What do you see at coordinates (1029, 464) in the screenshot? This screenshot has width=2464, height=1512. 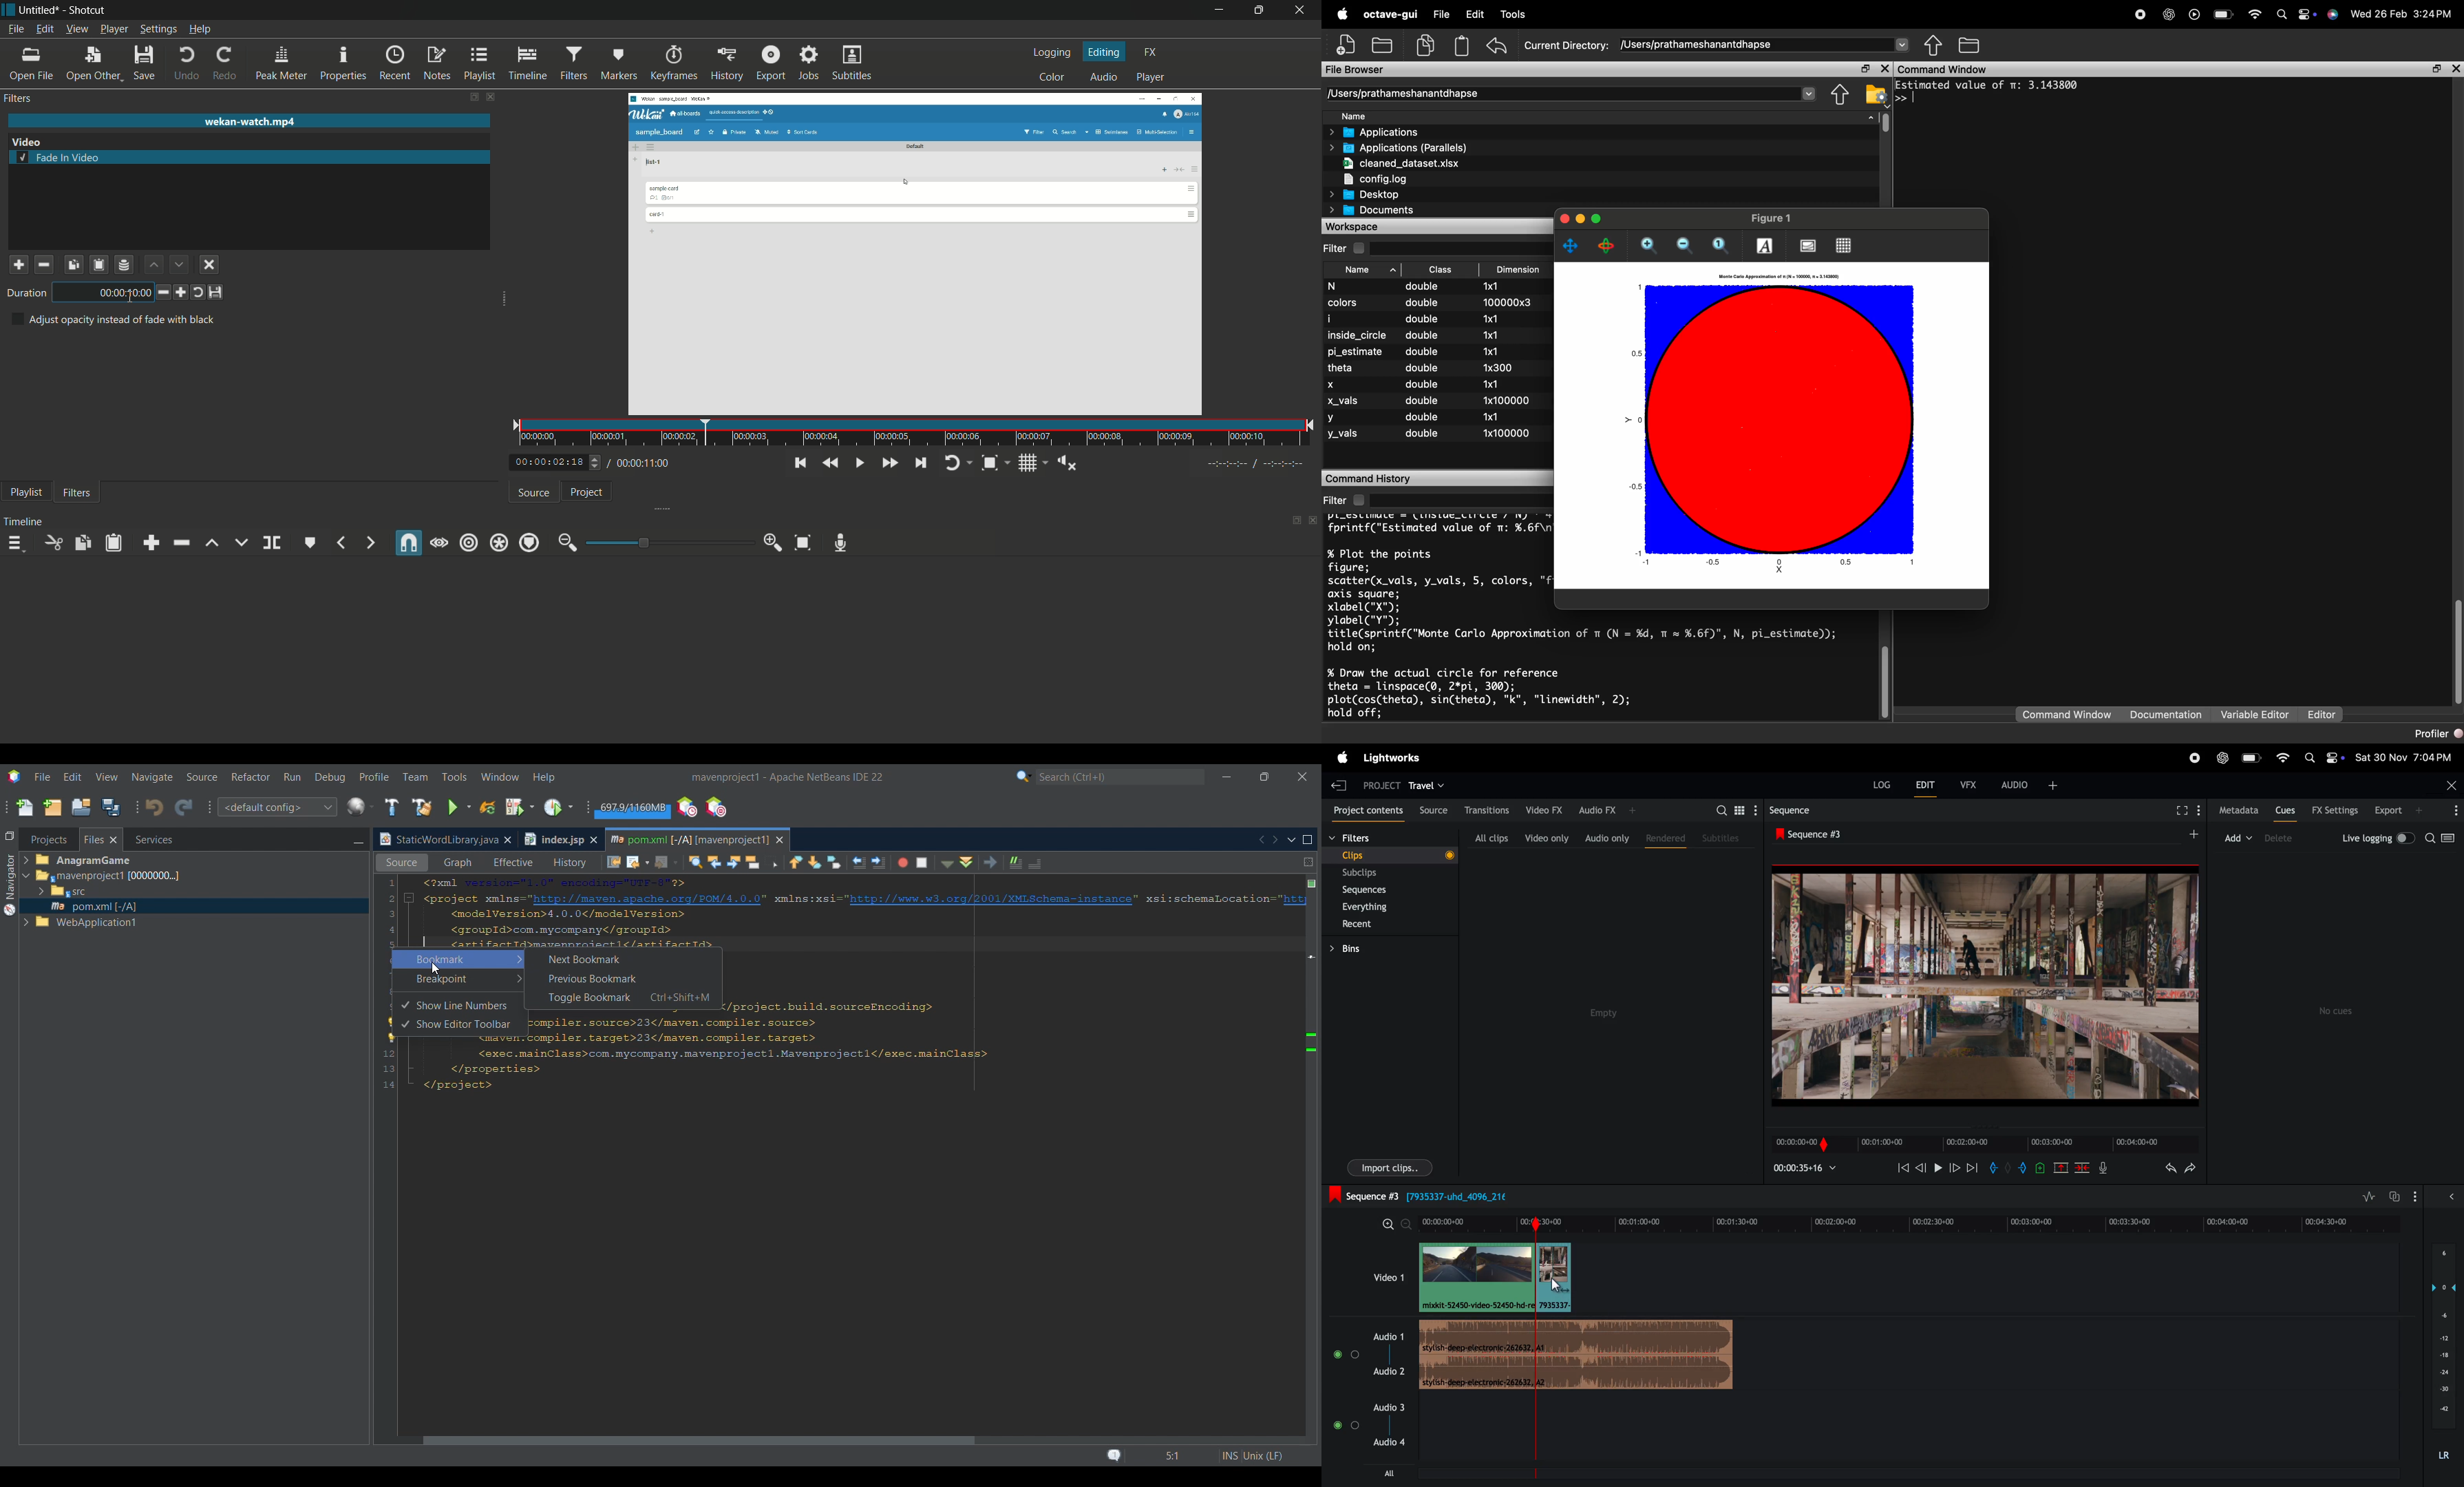 I see `toggle grid` at bounding box center [1029, 464].